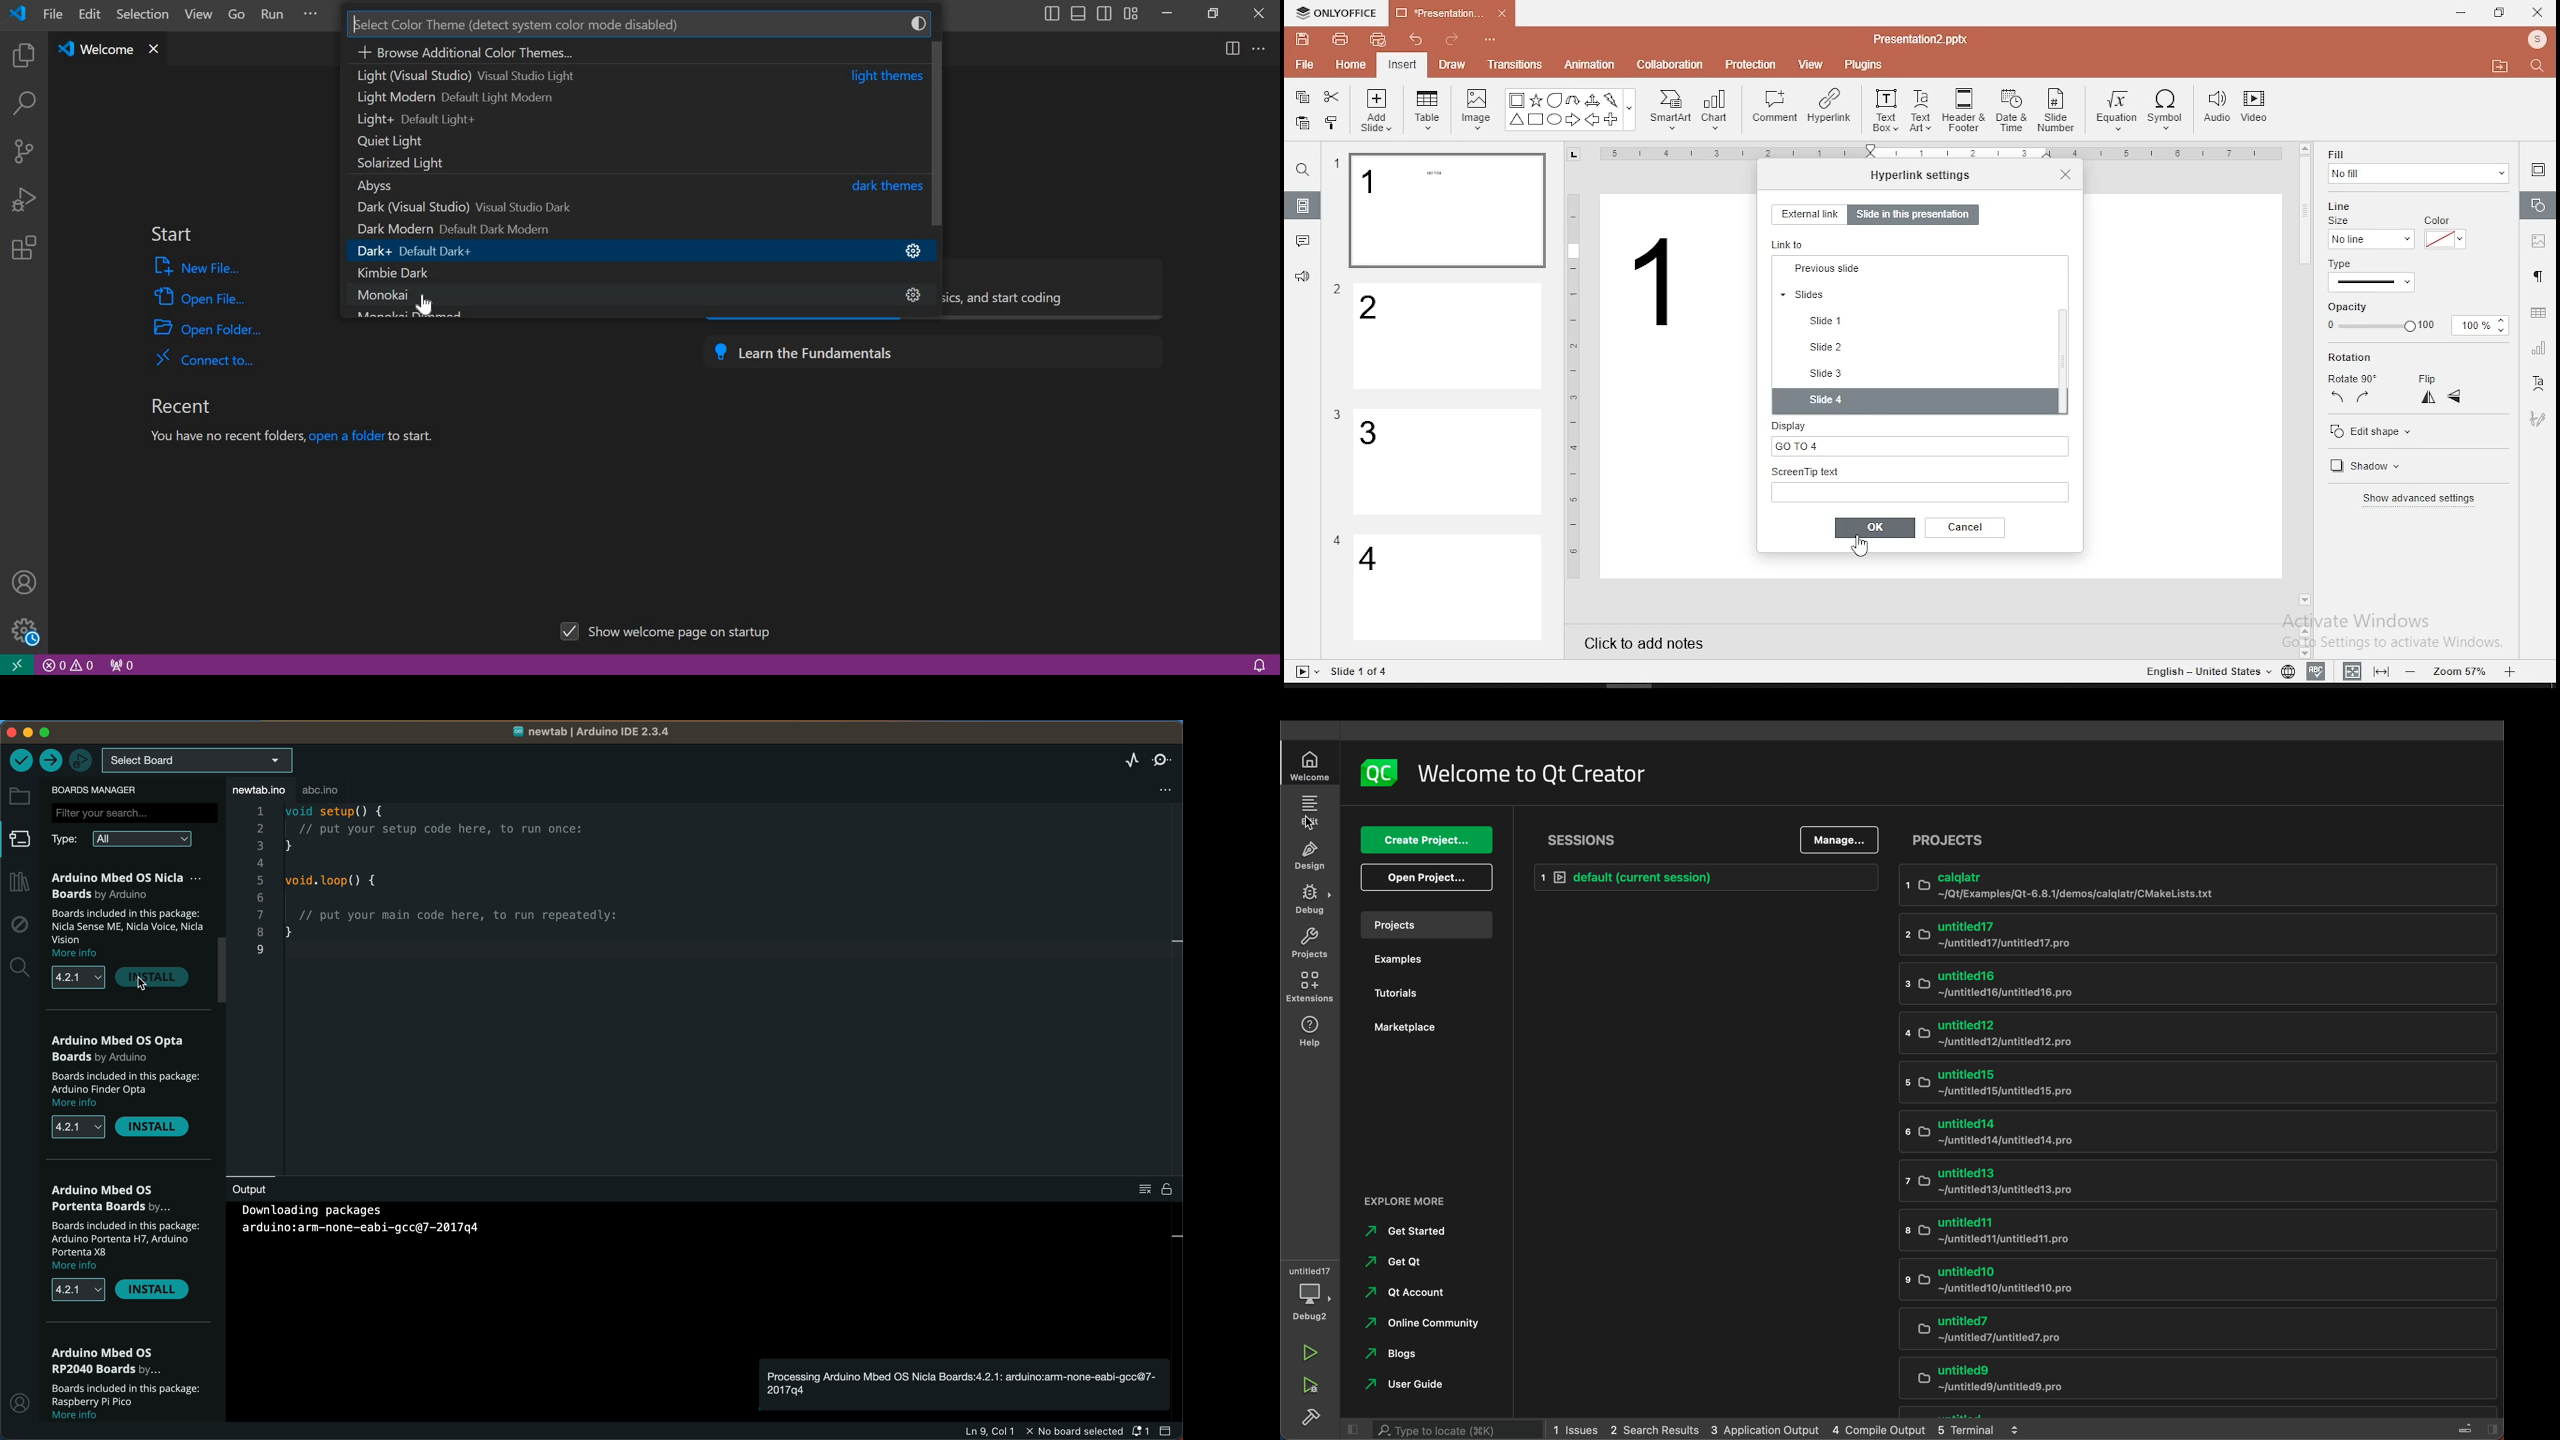 The width and height of the screenshot is (2576, 1456). What do you see at coordinates (139, 984) in the screenshot?
I see `cursor` at bounding box center [139, 984].